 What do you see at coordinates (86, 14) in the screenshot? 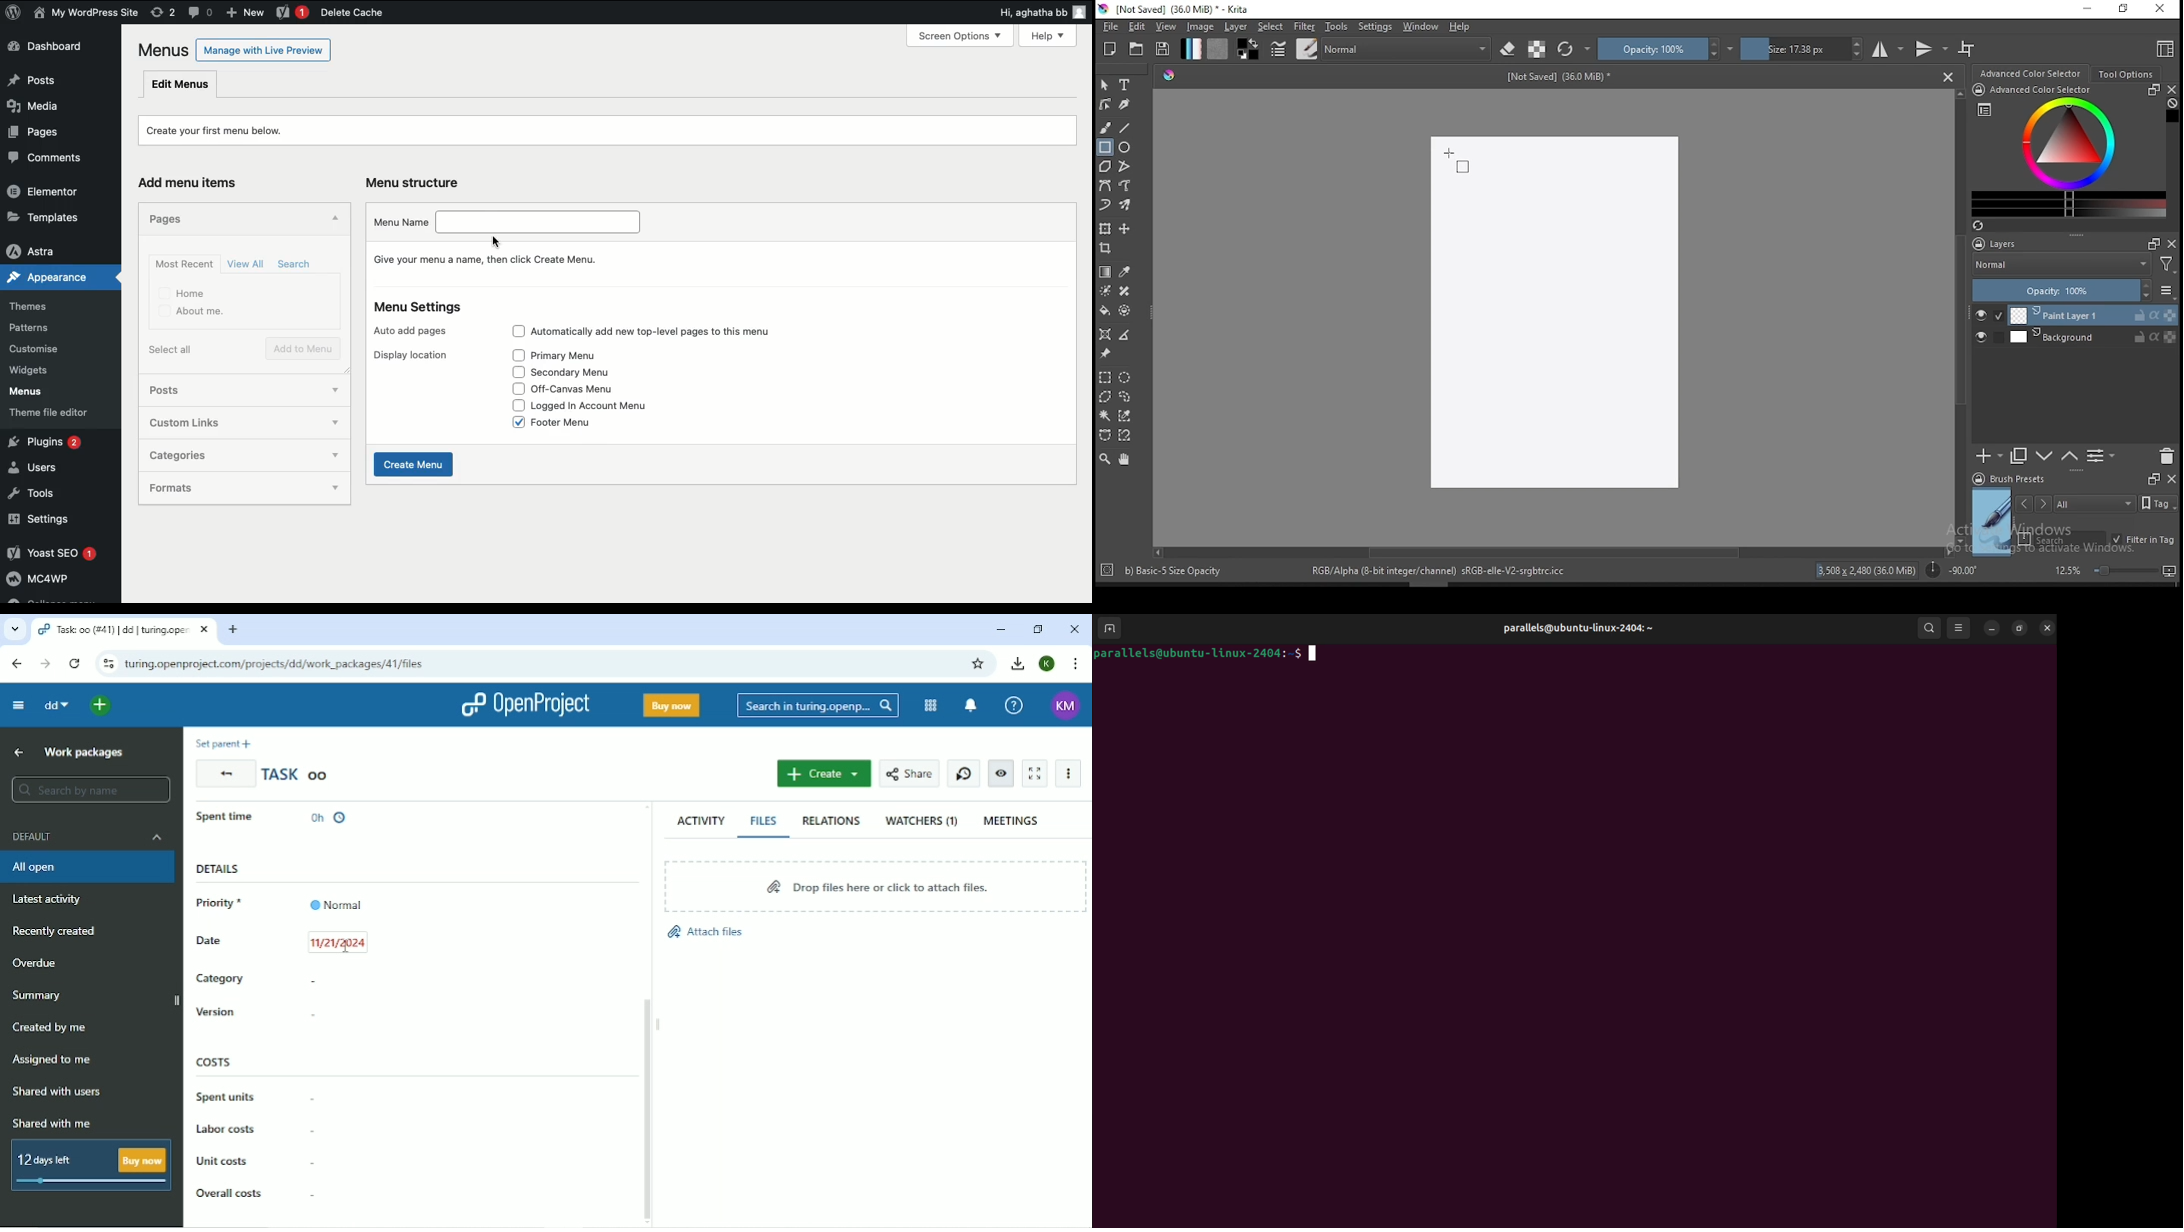
I see `User` at bounding box center [86, 14].